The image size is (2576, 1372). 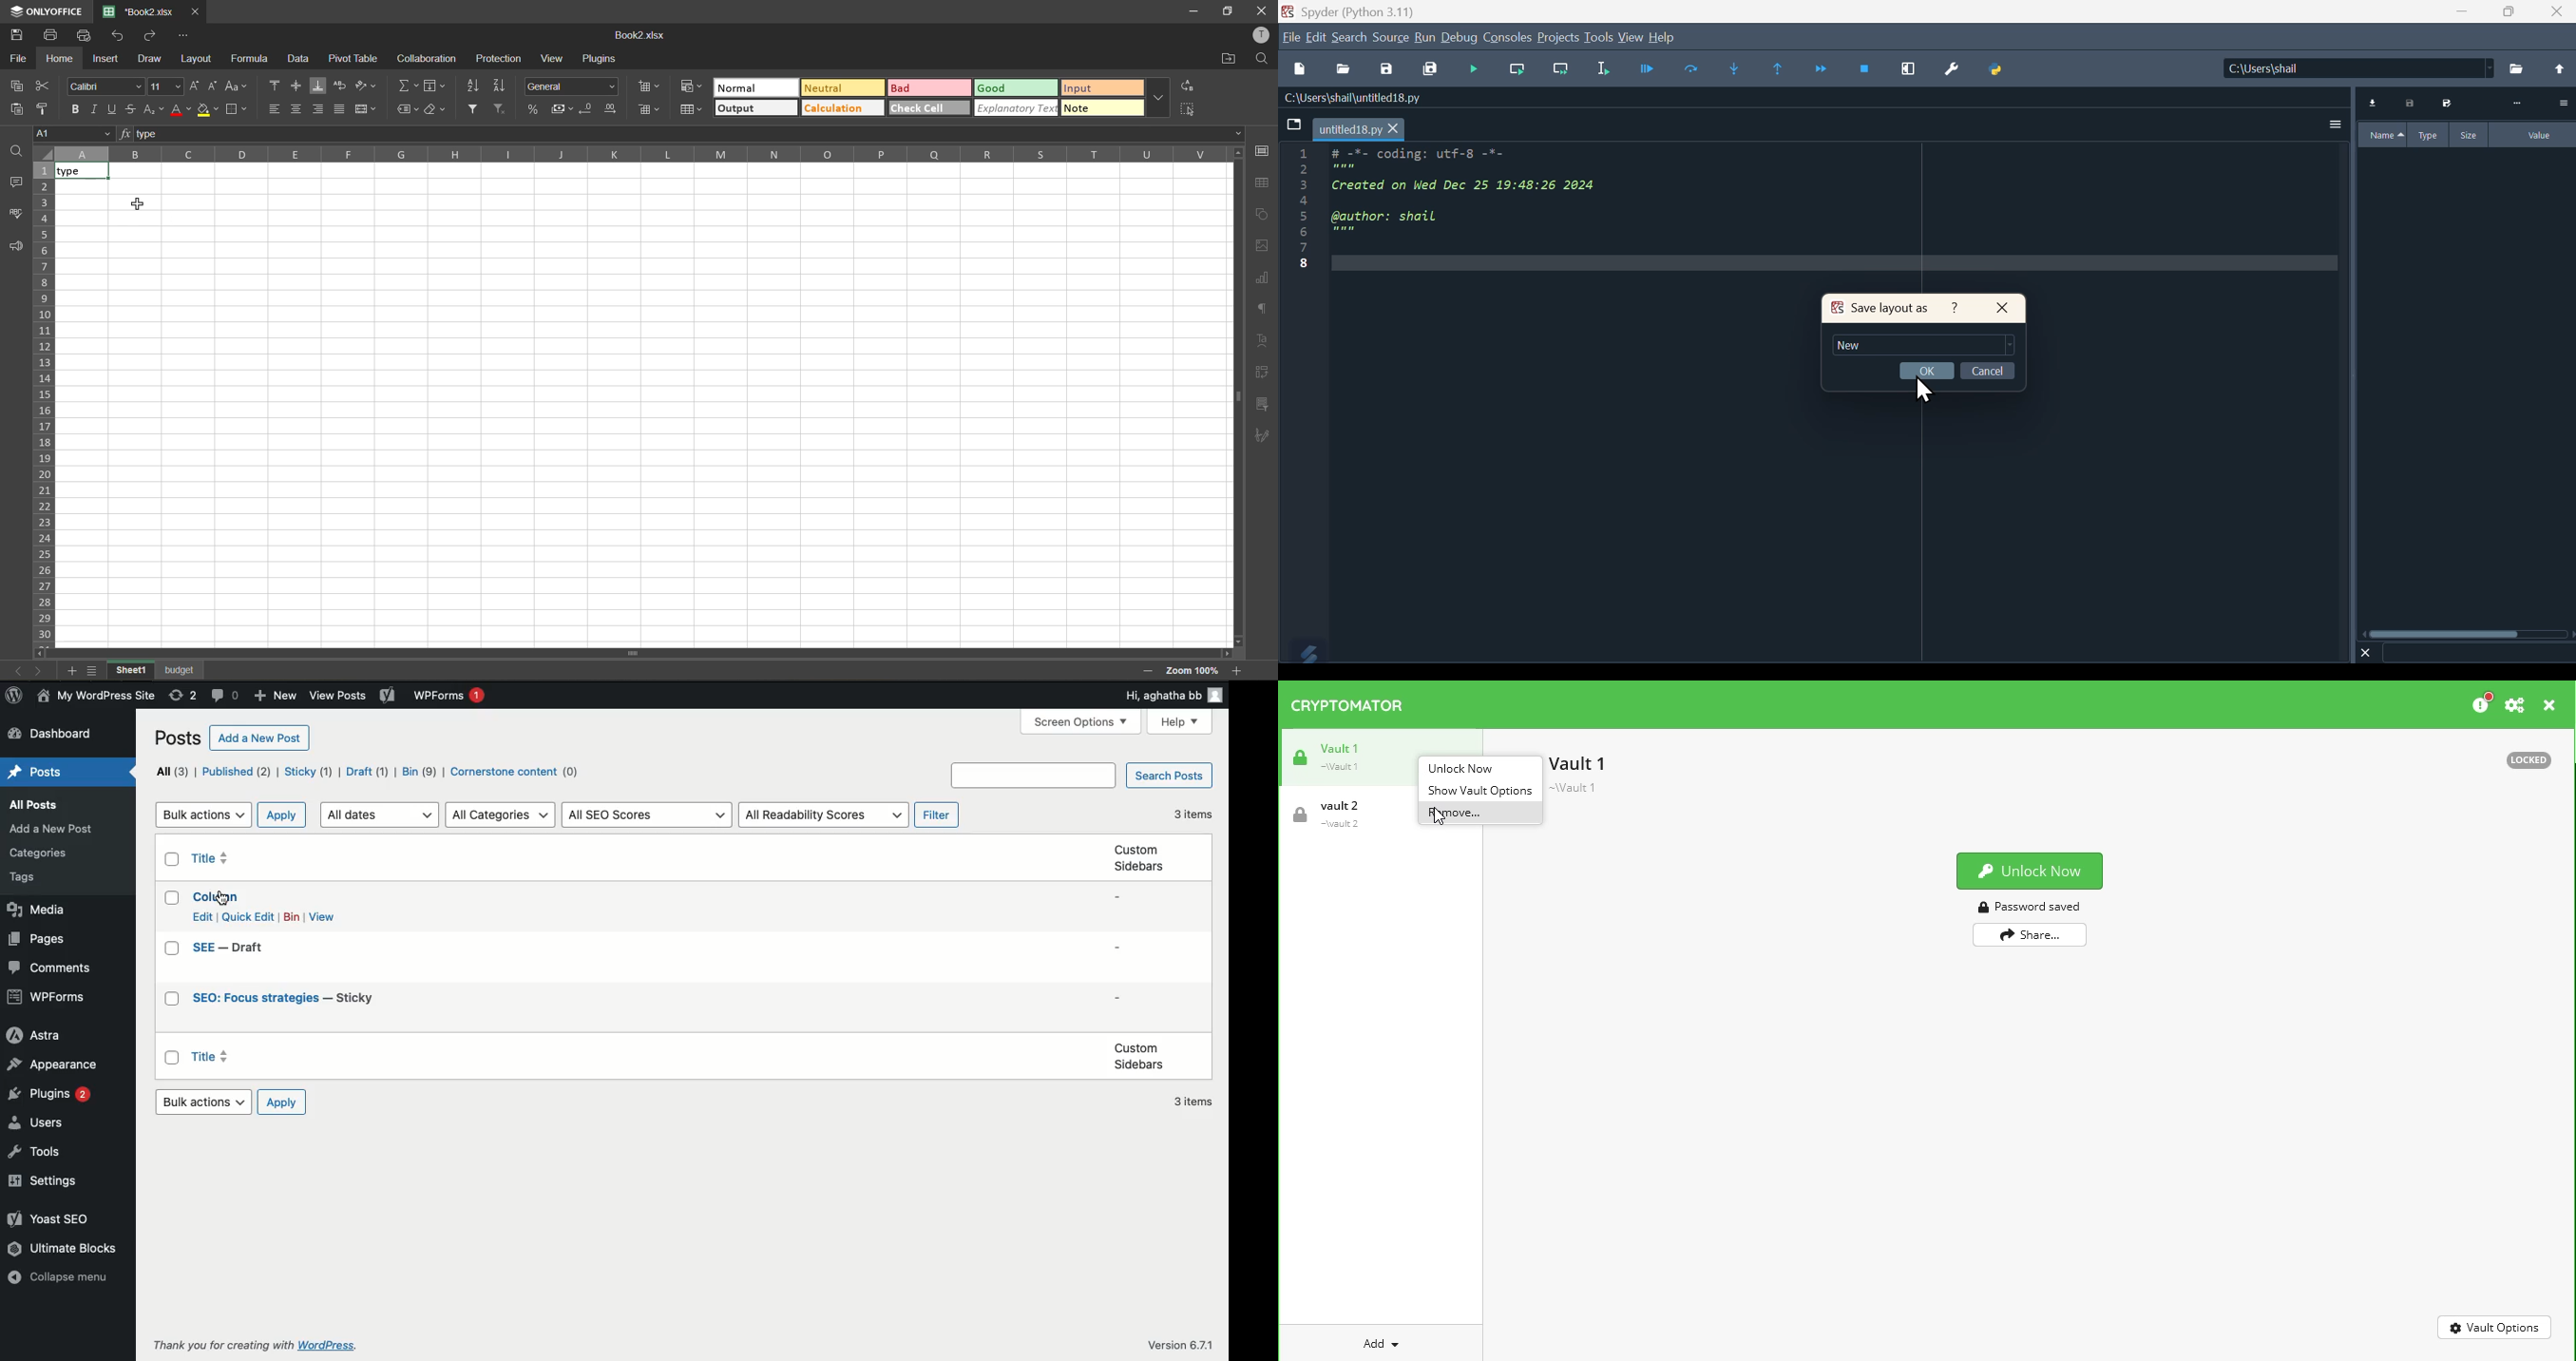 I want to click on View, so click(x=1632, y=38).